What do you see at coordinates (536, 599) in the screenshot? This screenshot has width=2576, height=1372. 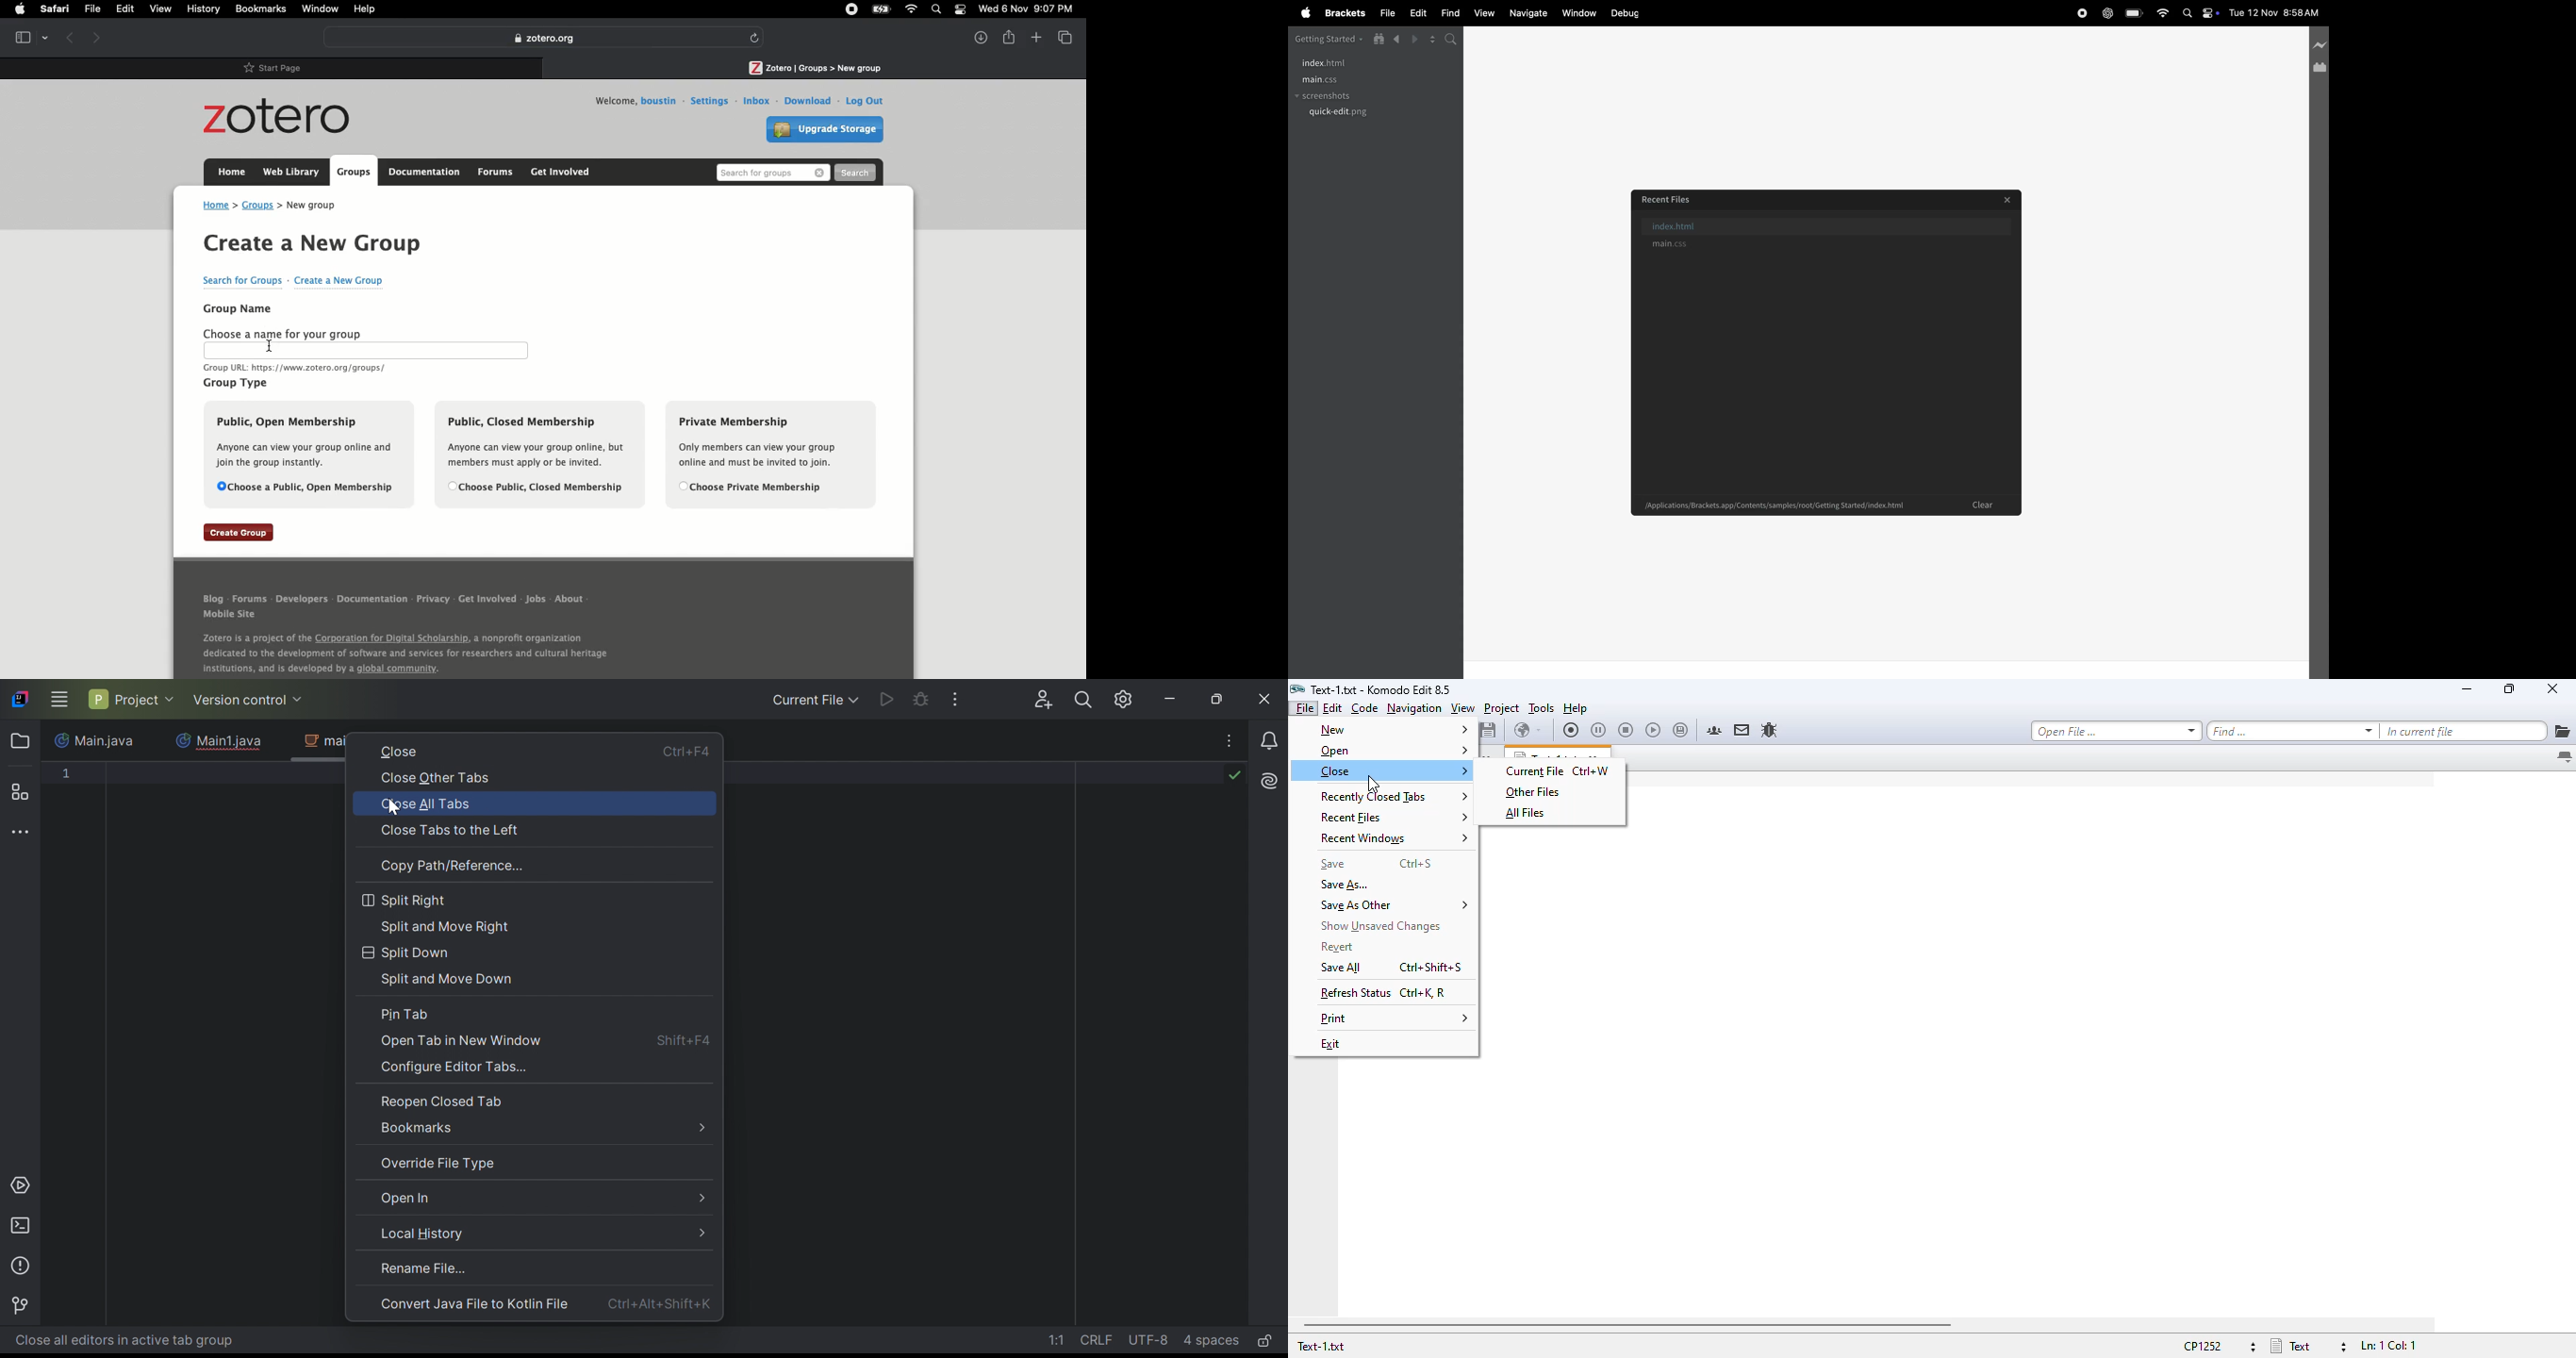 I see `Jobs` at bounding box center [536, 599].